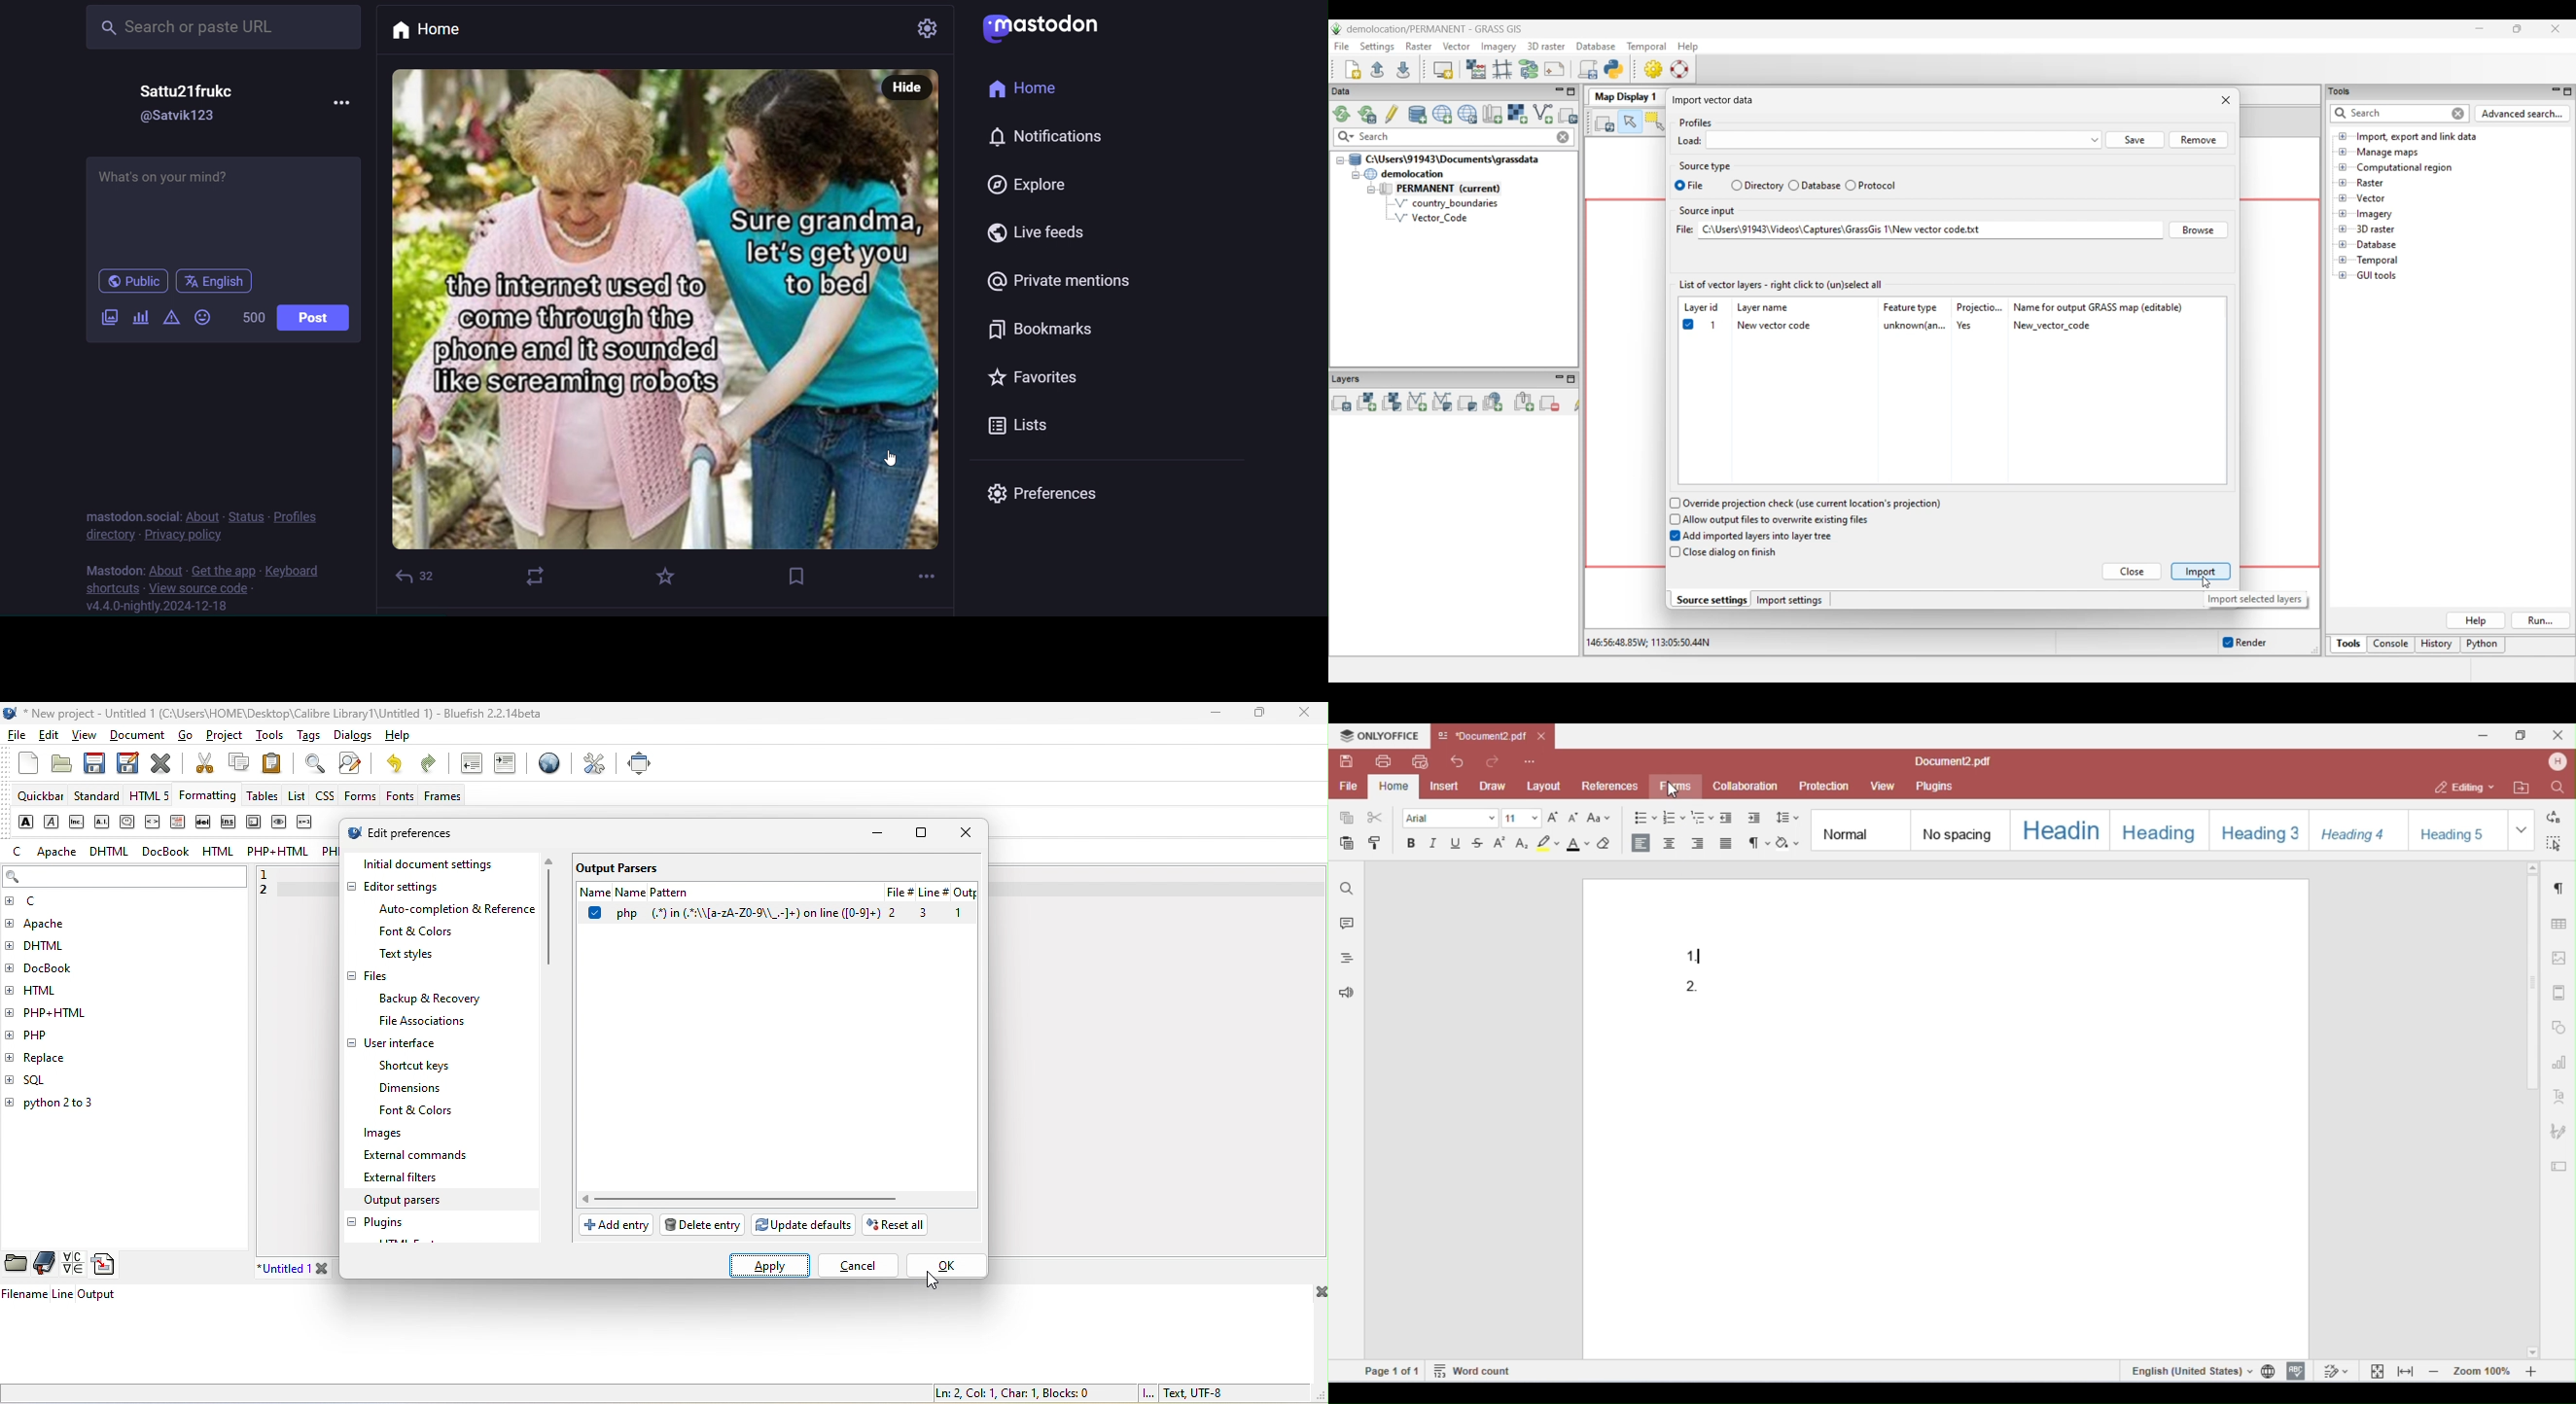  Describe the element at coordinates (163, 762) in the screenshot. I see `close` at that location.